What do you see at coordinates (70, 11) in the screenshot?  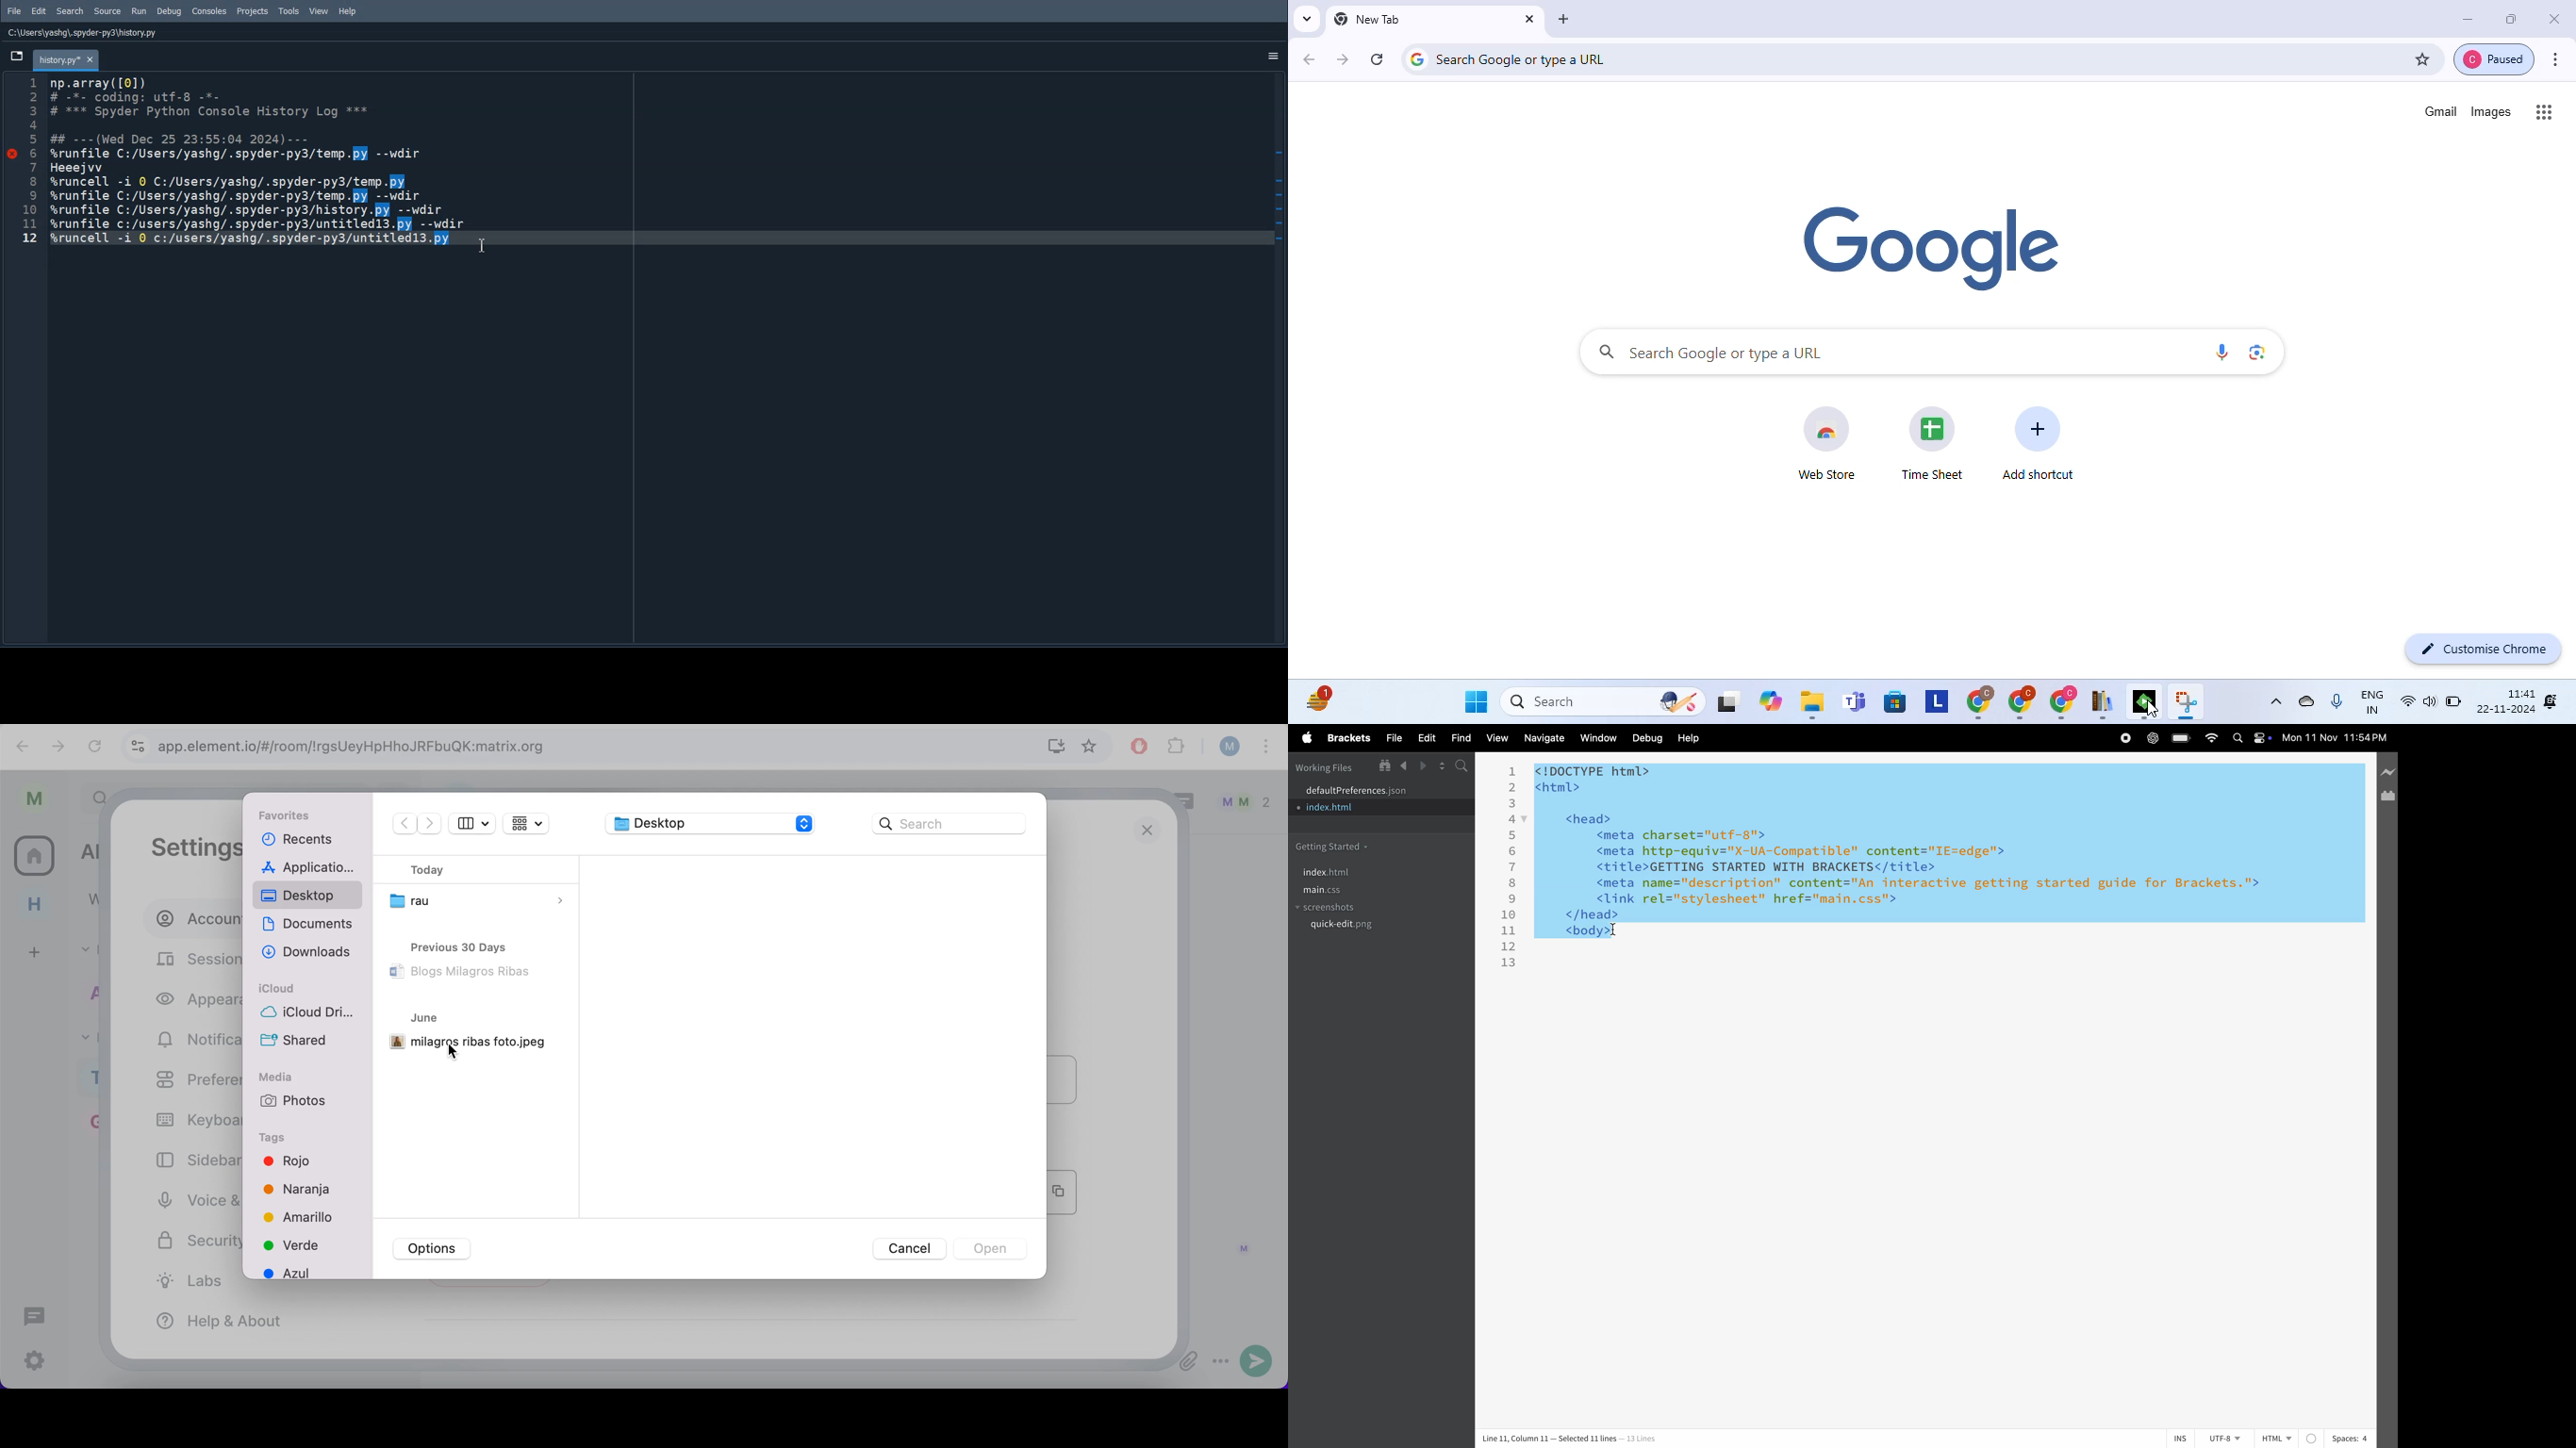 I see `Search` at bounding box center [70, 11].